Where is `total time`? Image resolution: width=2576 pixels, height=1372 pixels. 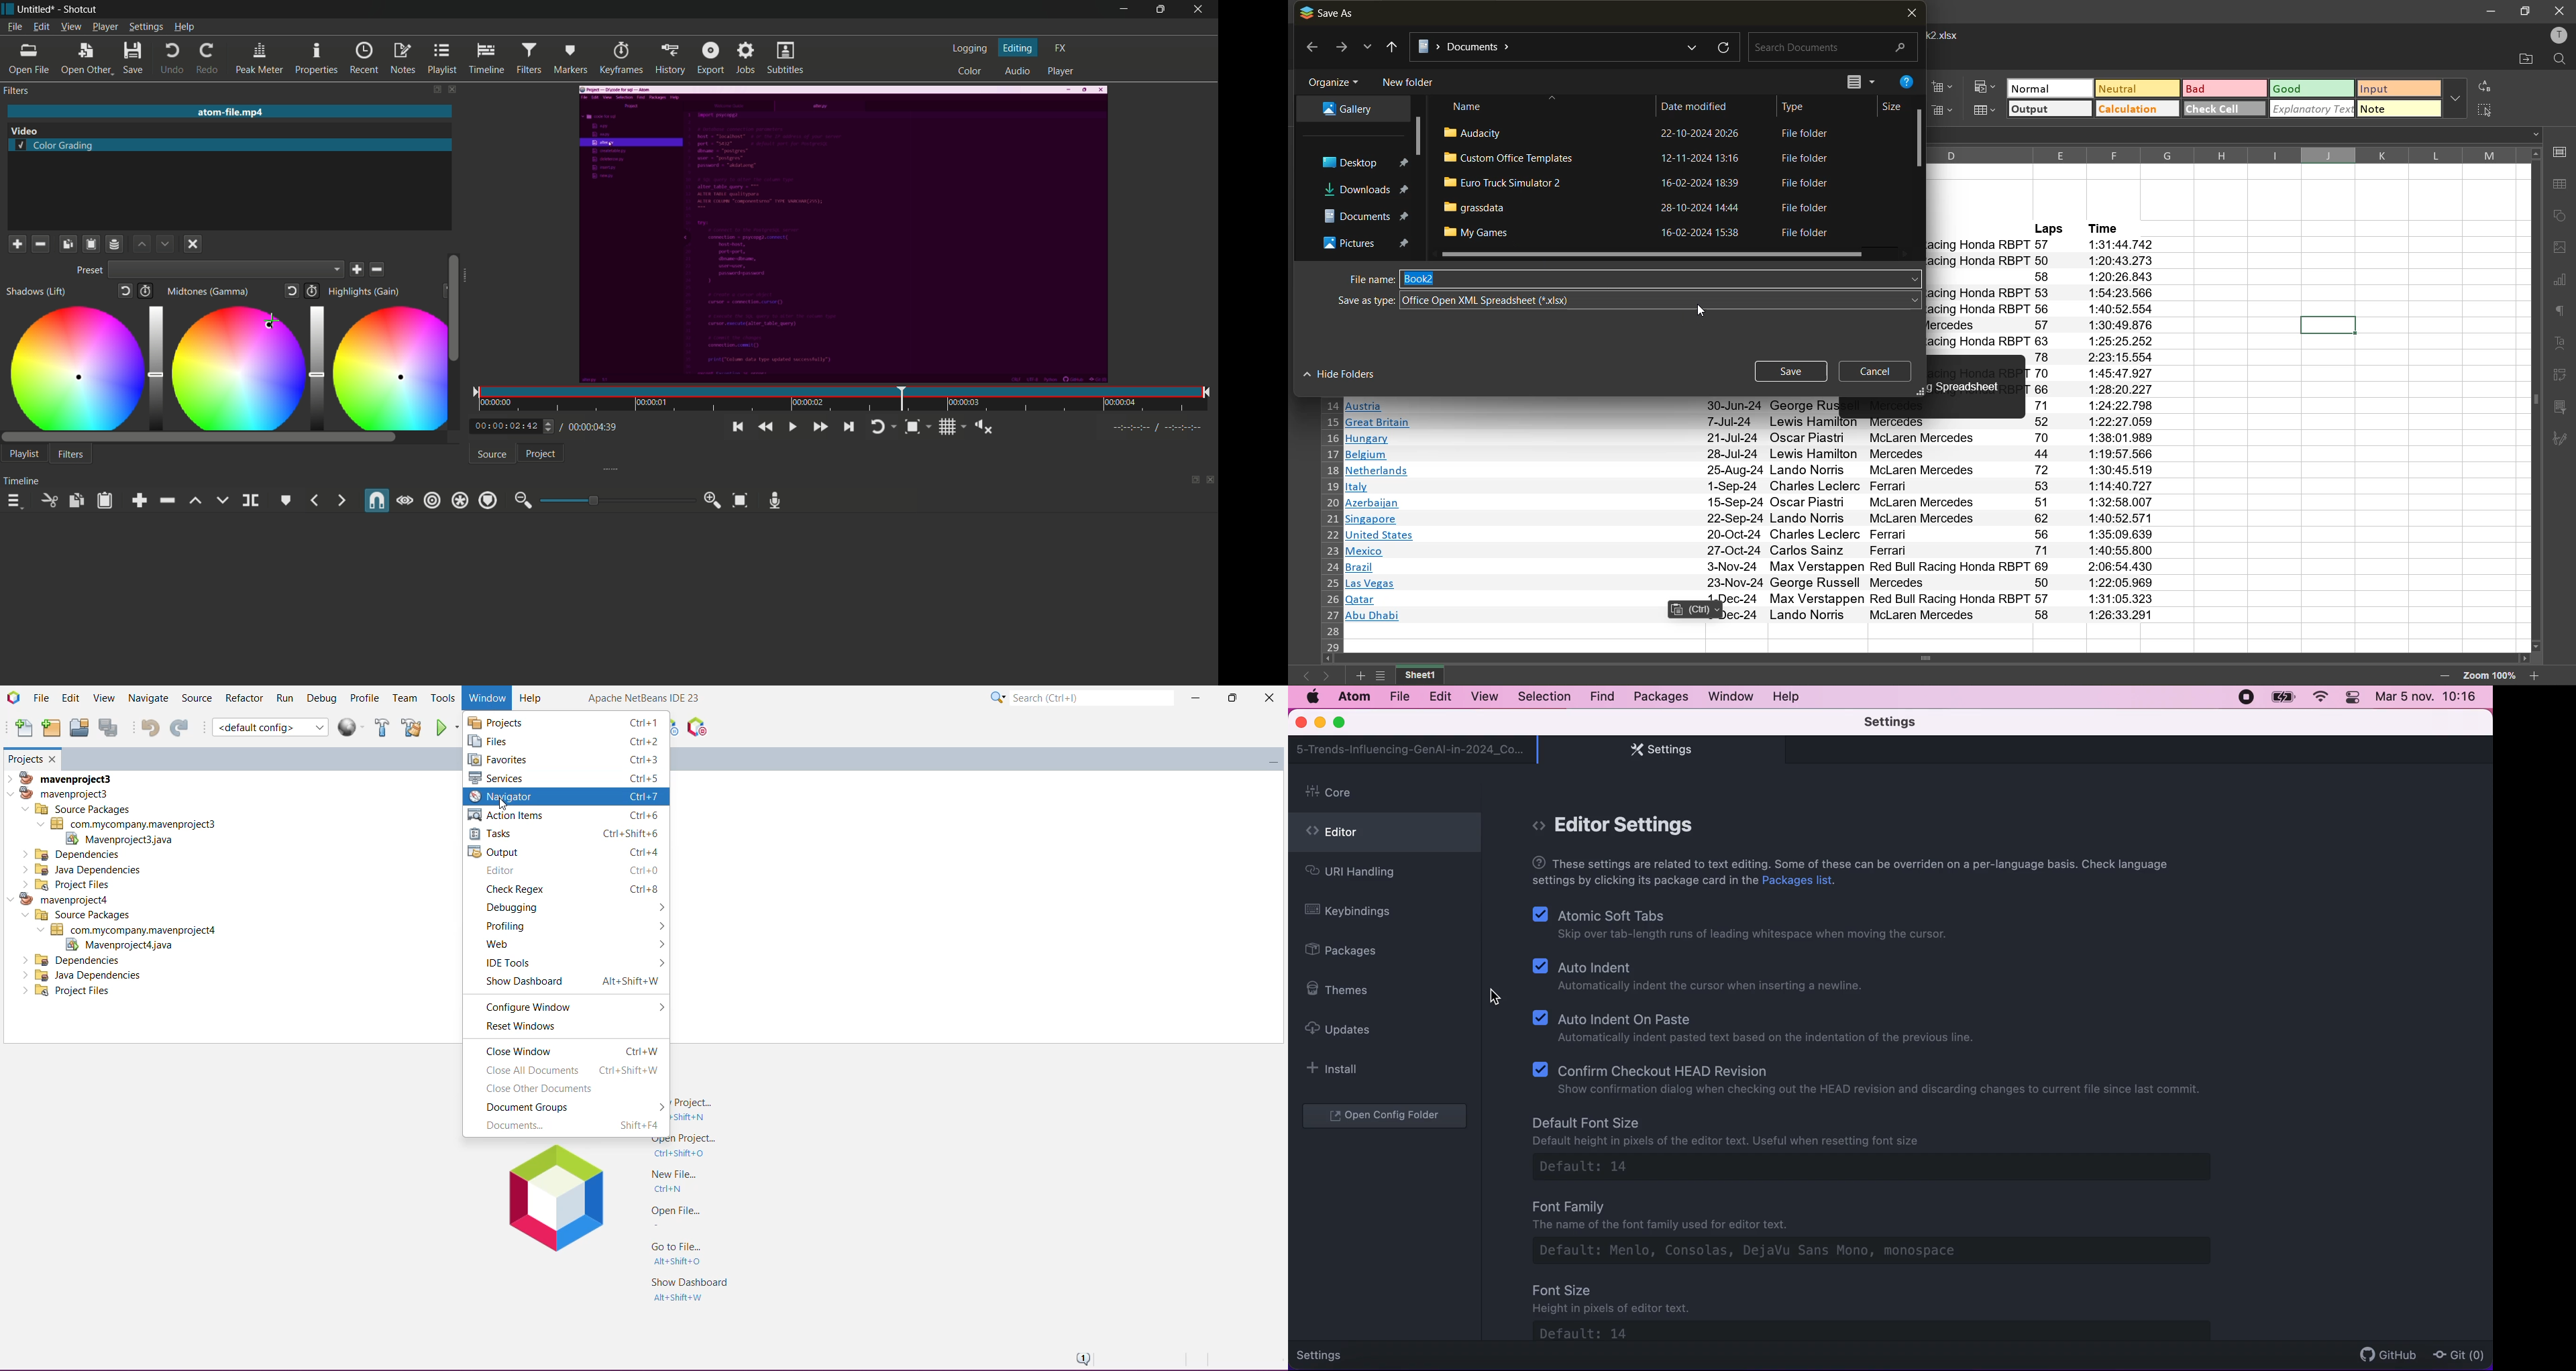
total time is located at coordinates (590, 427).